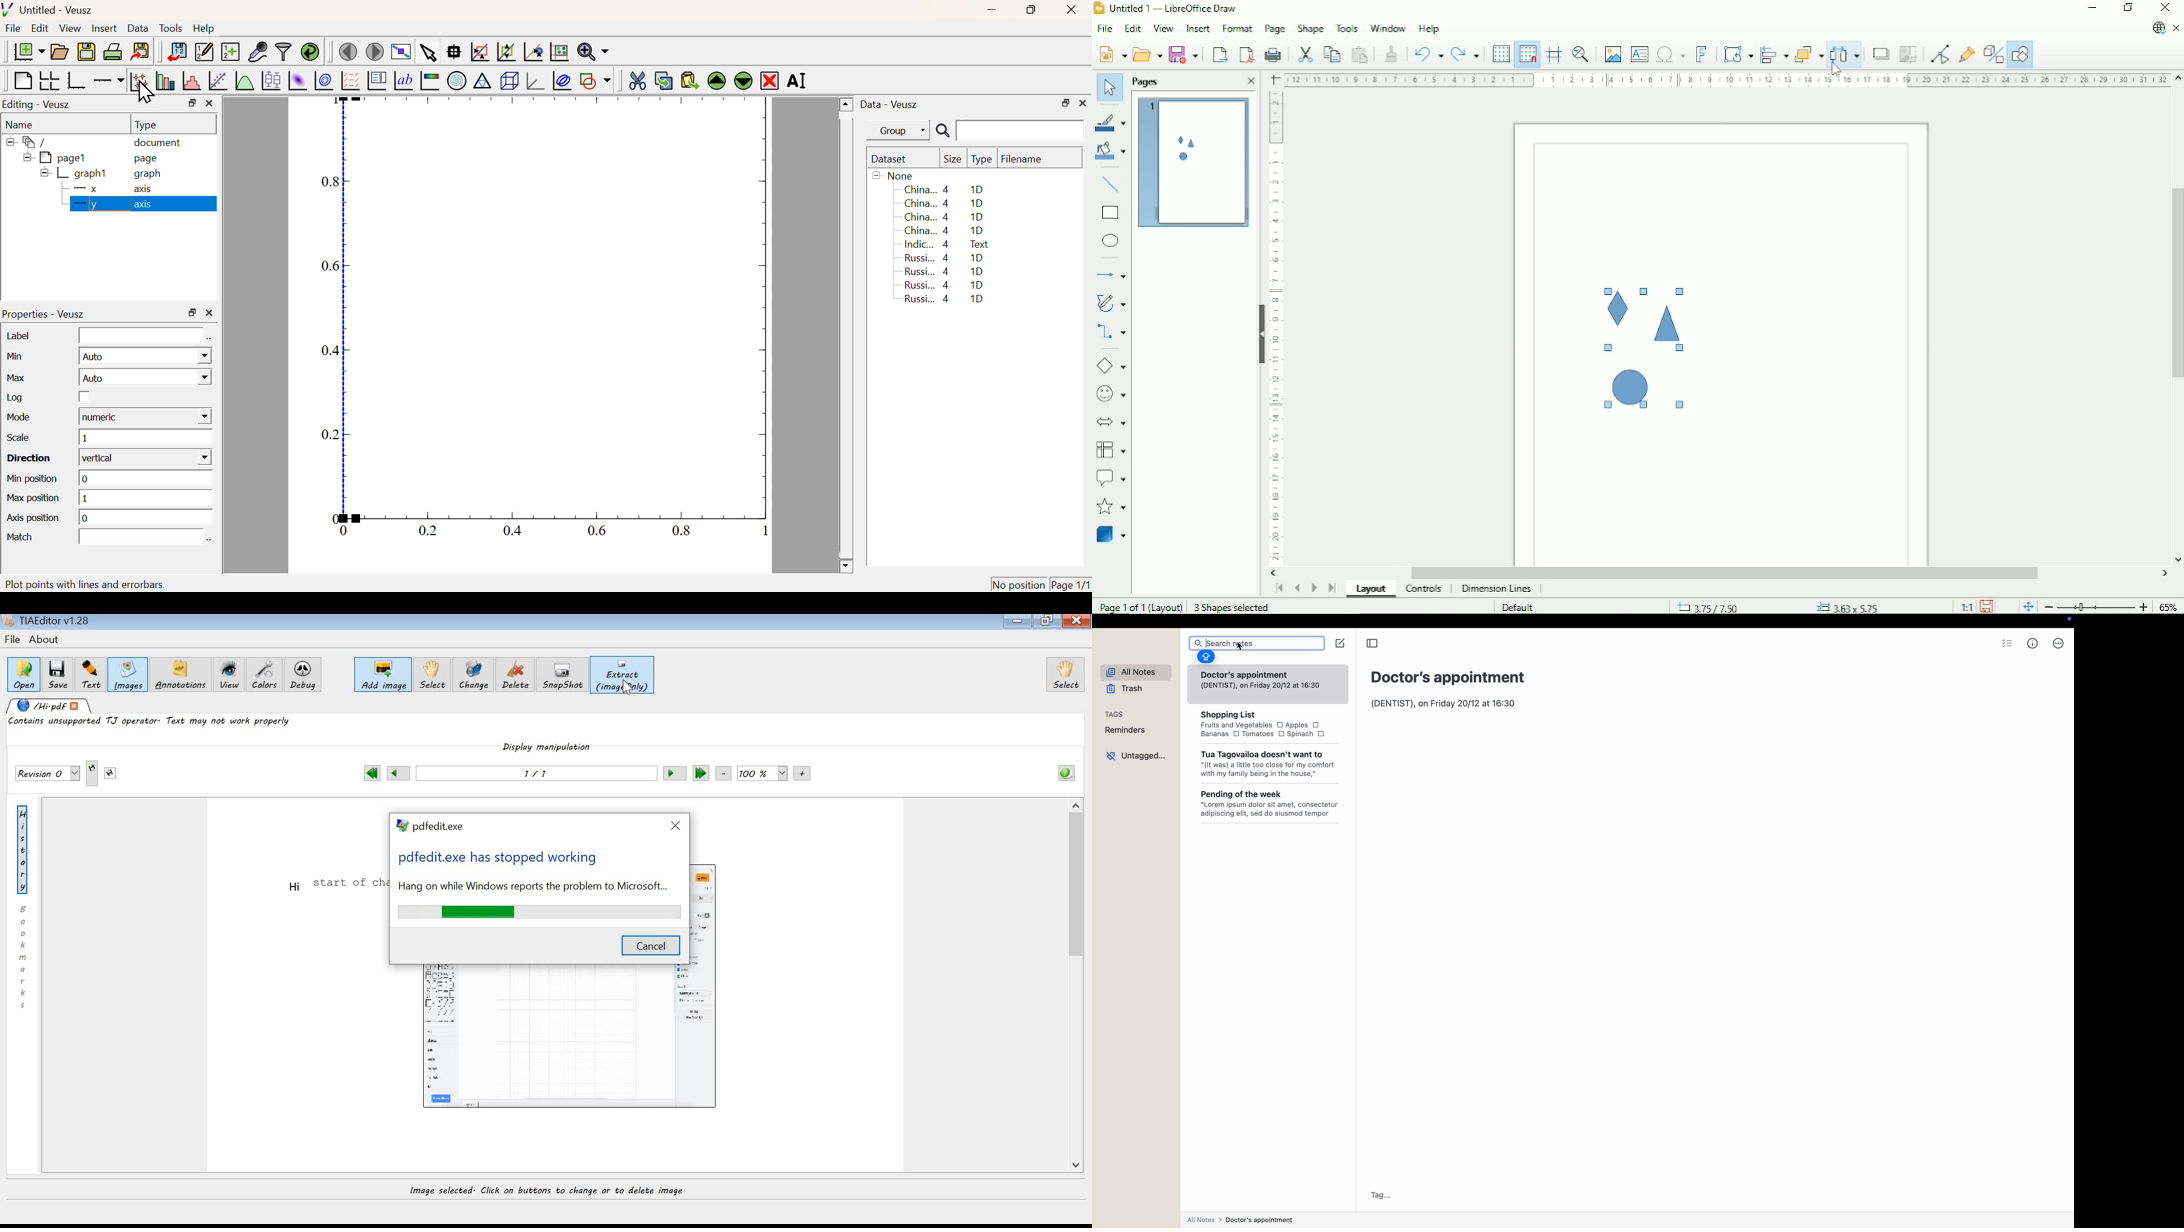 This screenshot has width=2184, height=1232. What do you see at coordinates (399, 53) in the screenshot?
I see `View plot fullscreen` at bounding box center [399, 53].